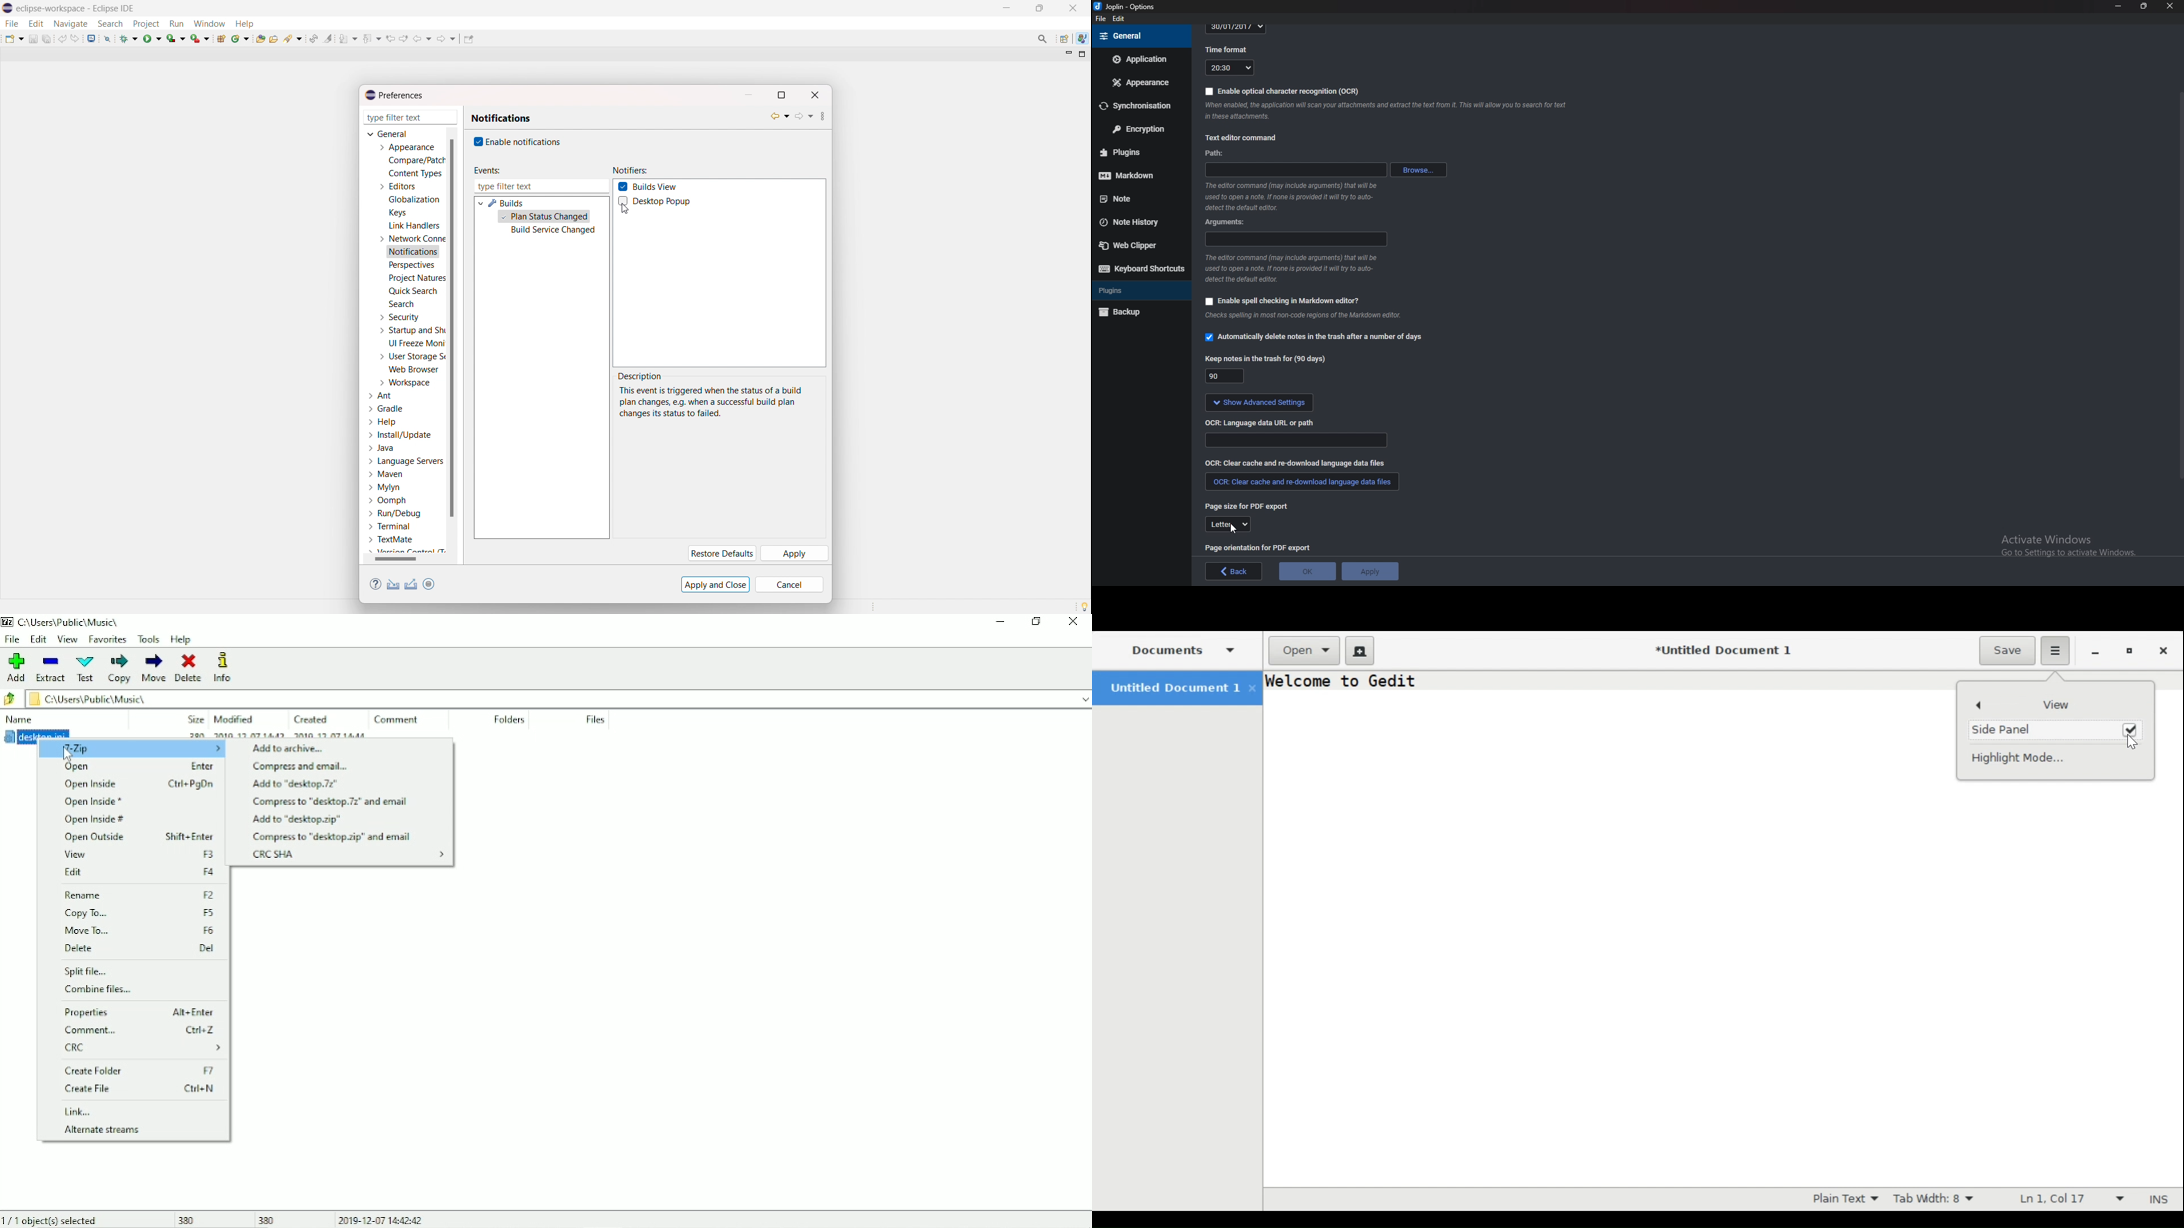 The height and width of the screenshot is (1232, 2184). What do you see at coordinates (383, 449) in the screenshot?
I see `java` at bounding box center [383, 449].